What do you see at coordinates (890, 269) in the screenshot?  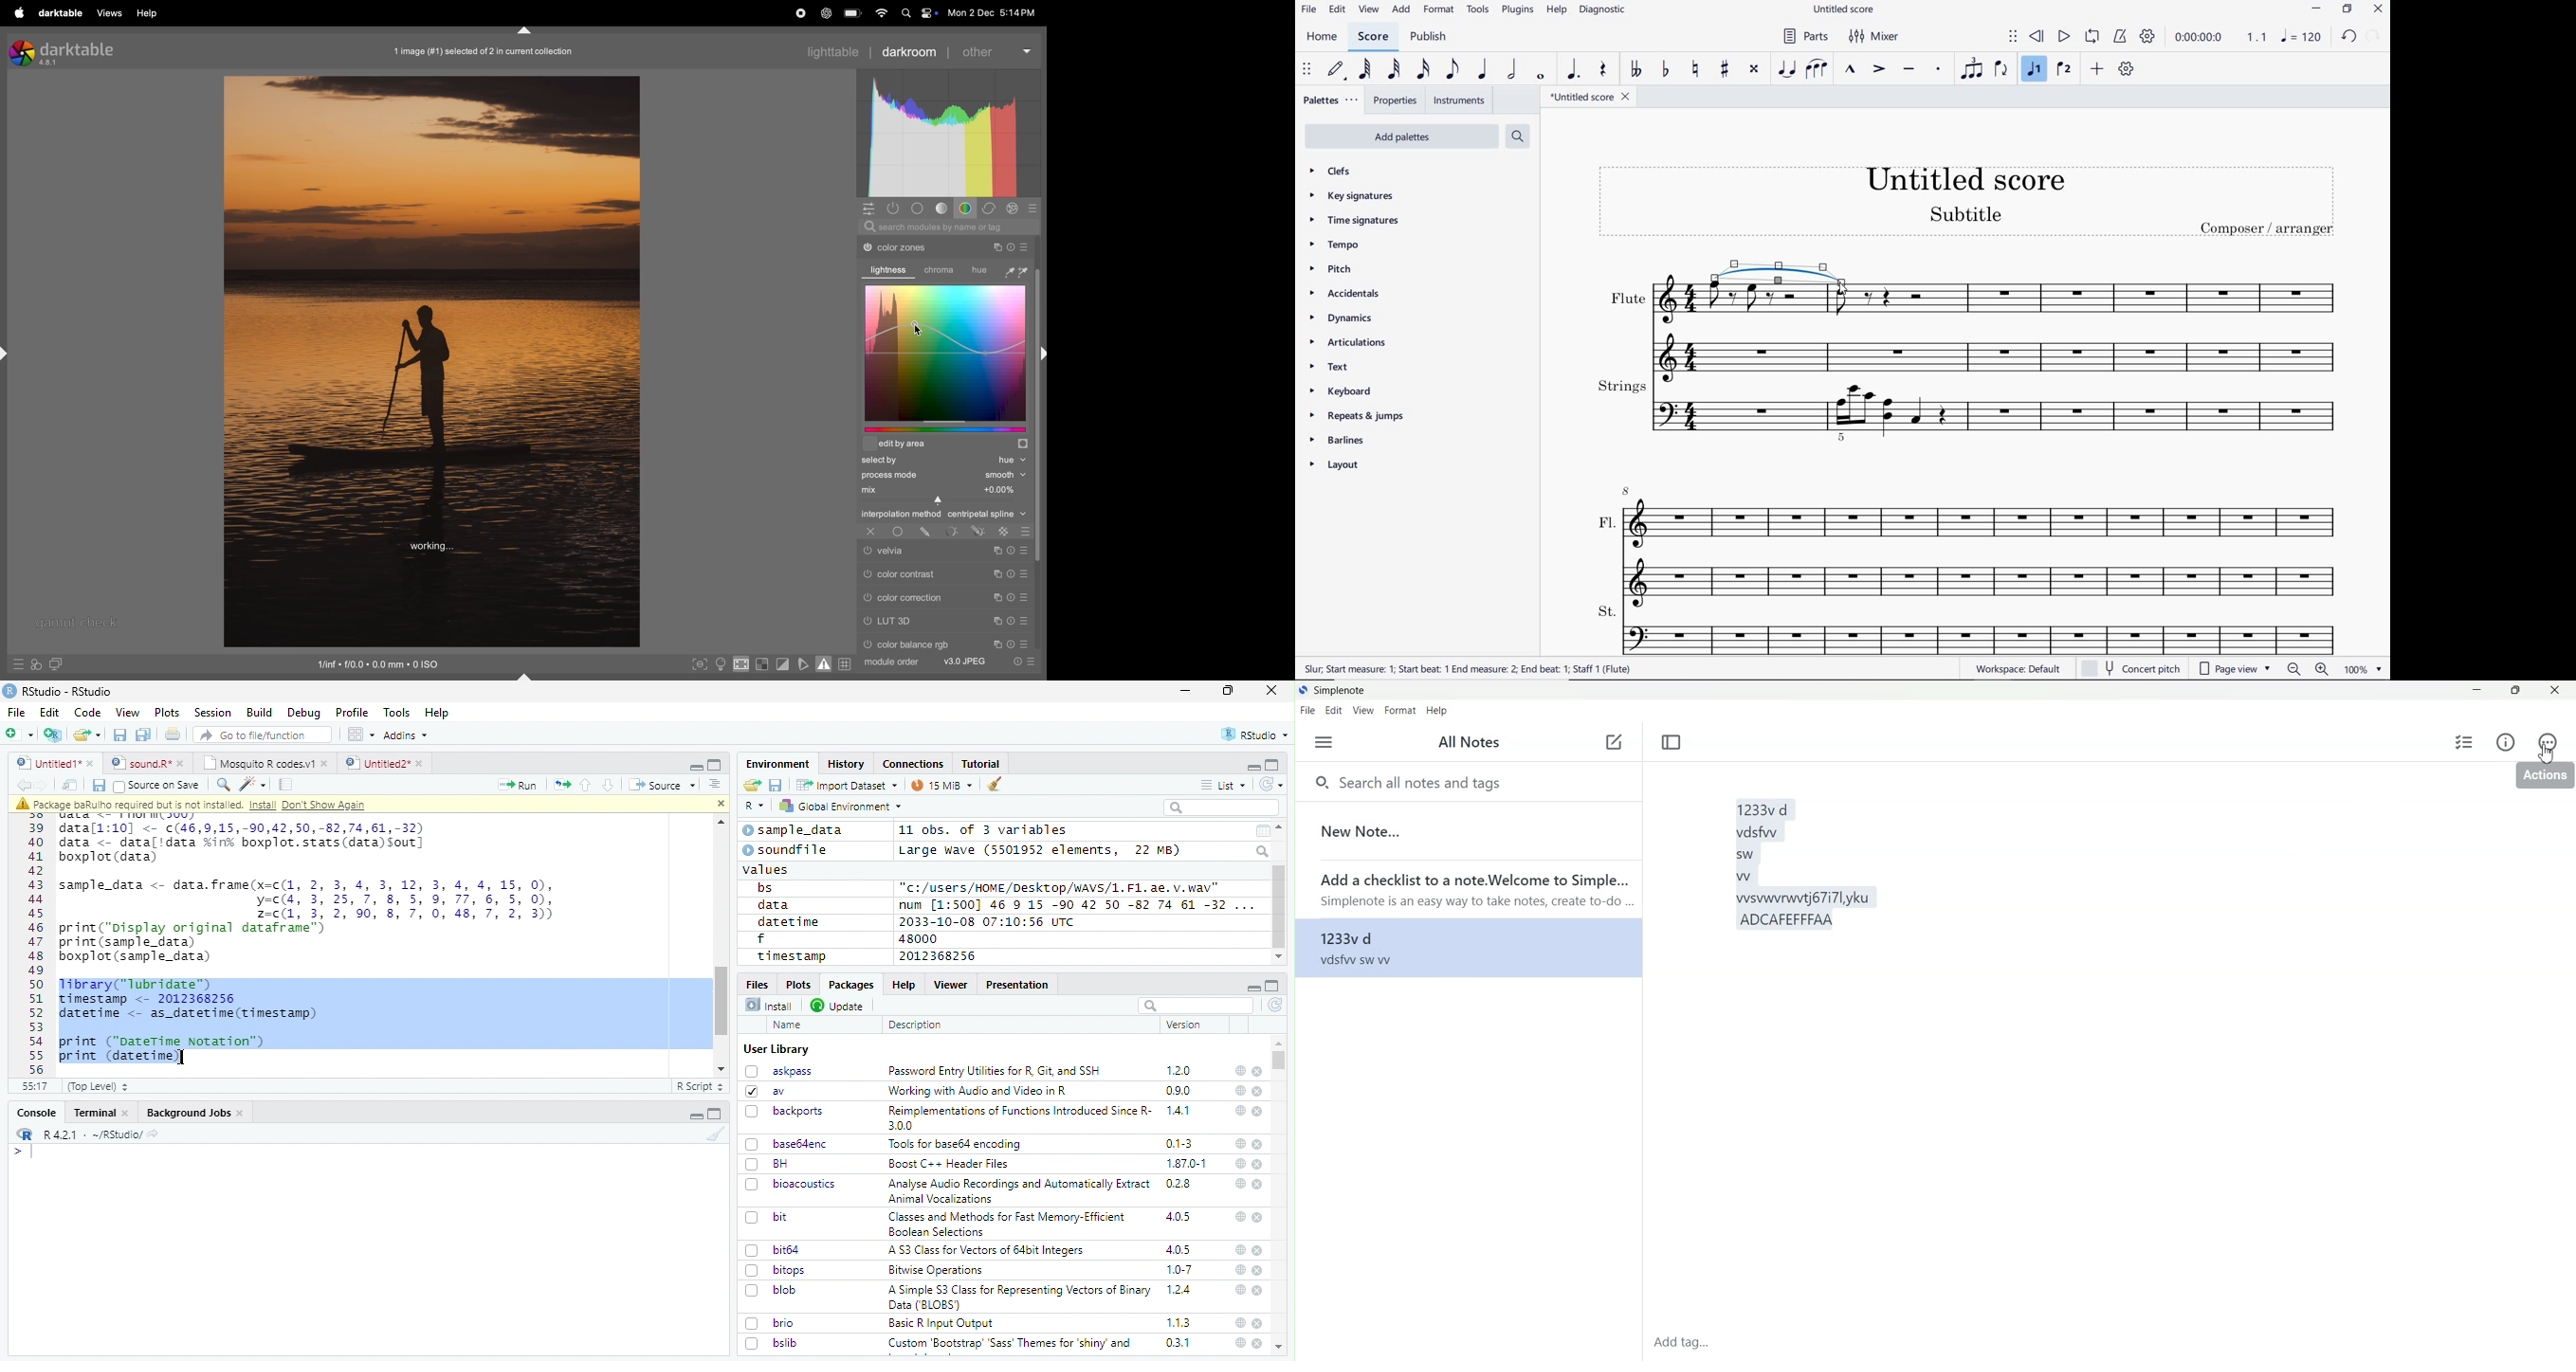 I see `lightness` at bounding box center [890, 269].